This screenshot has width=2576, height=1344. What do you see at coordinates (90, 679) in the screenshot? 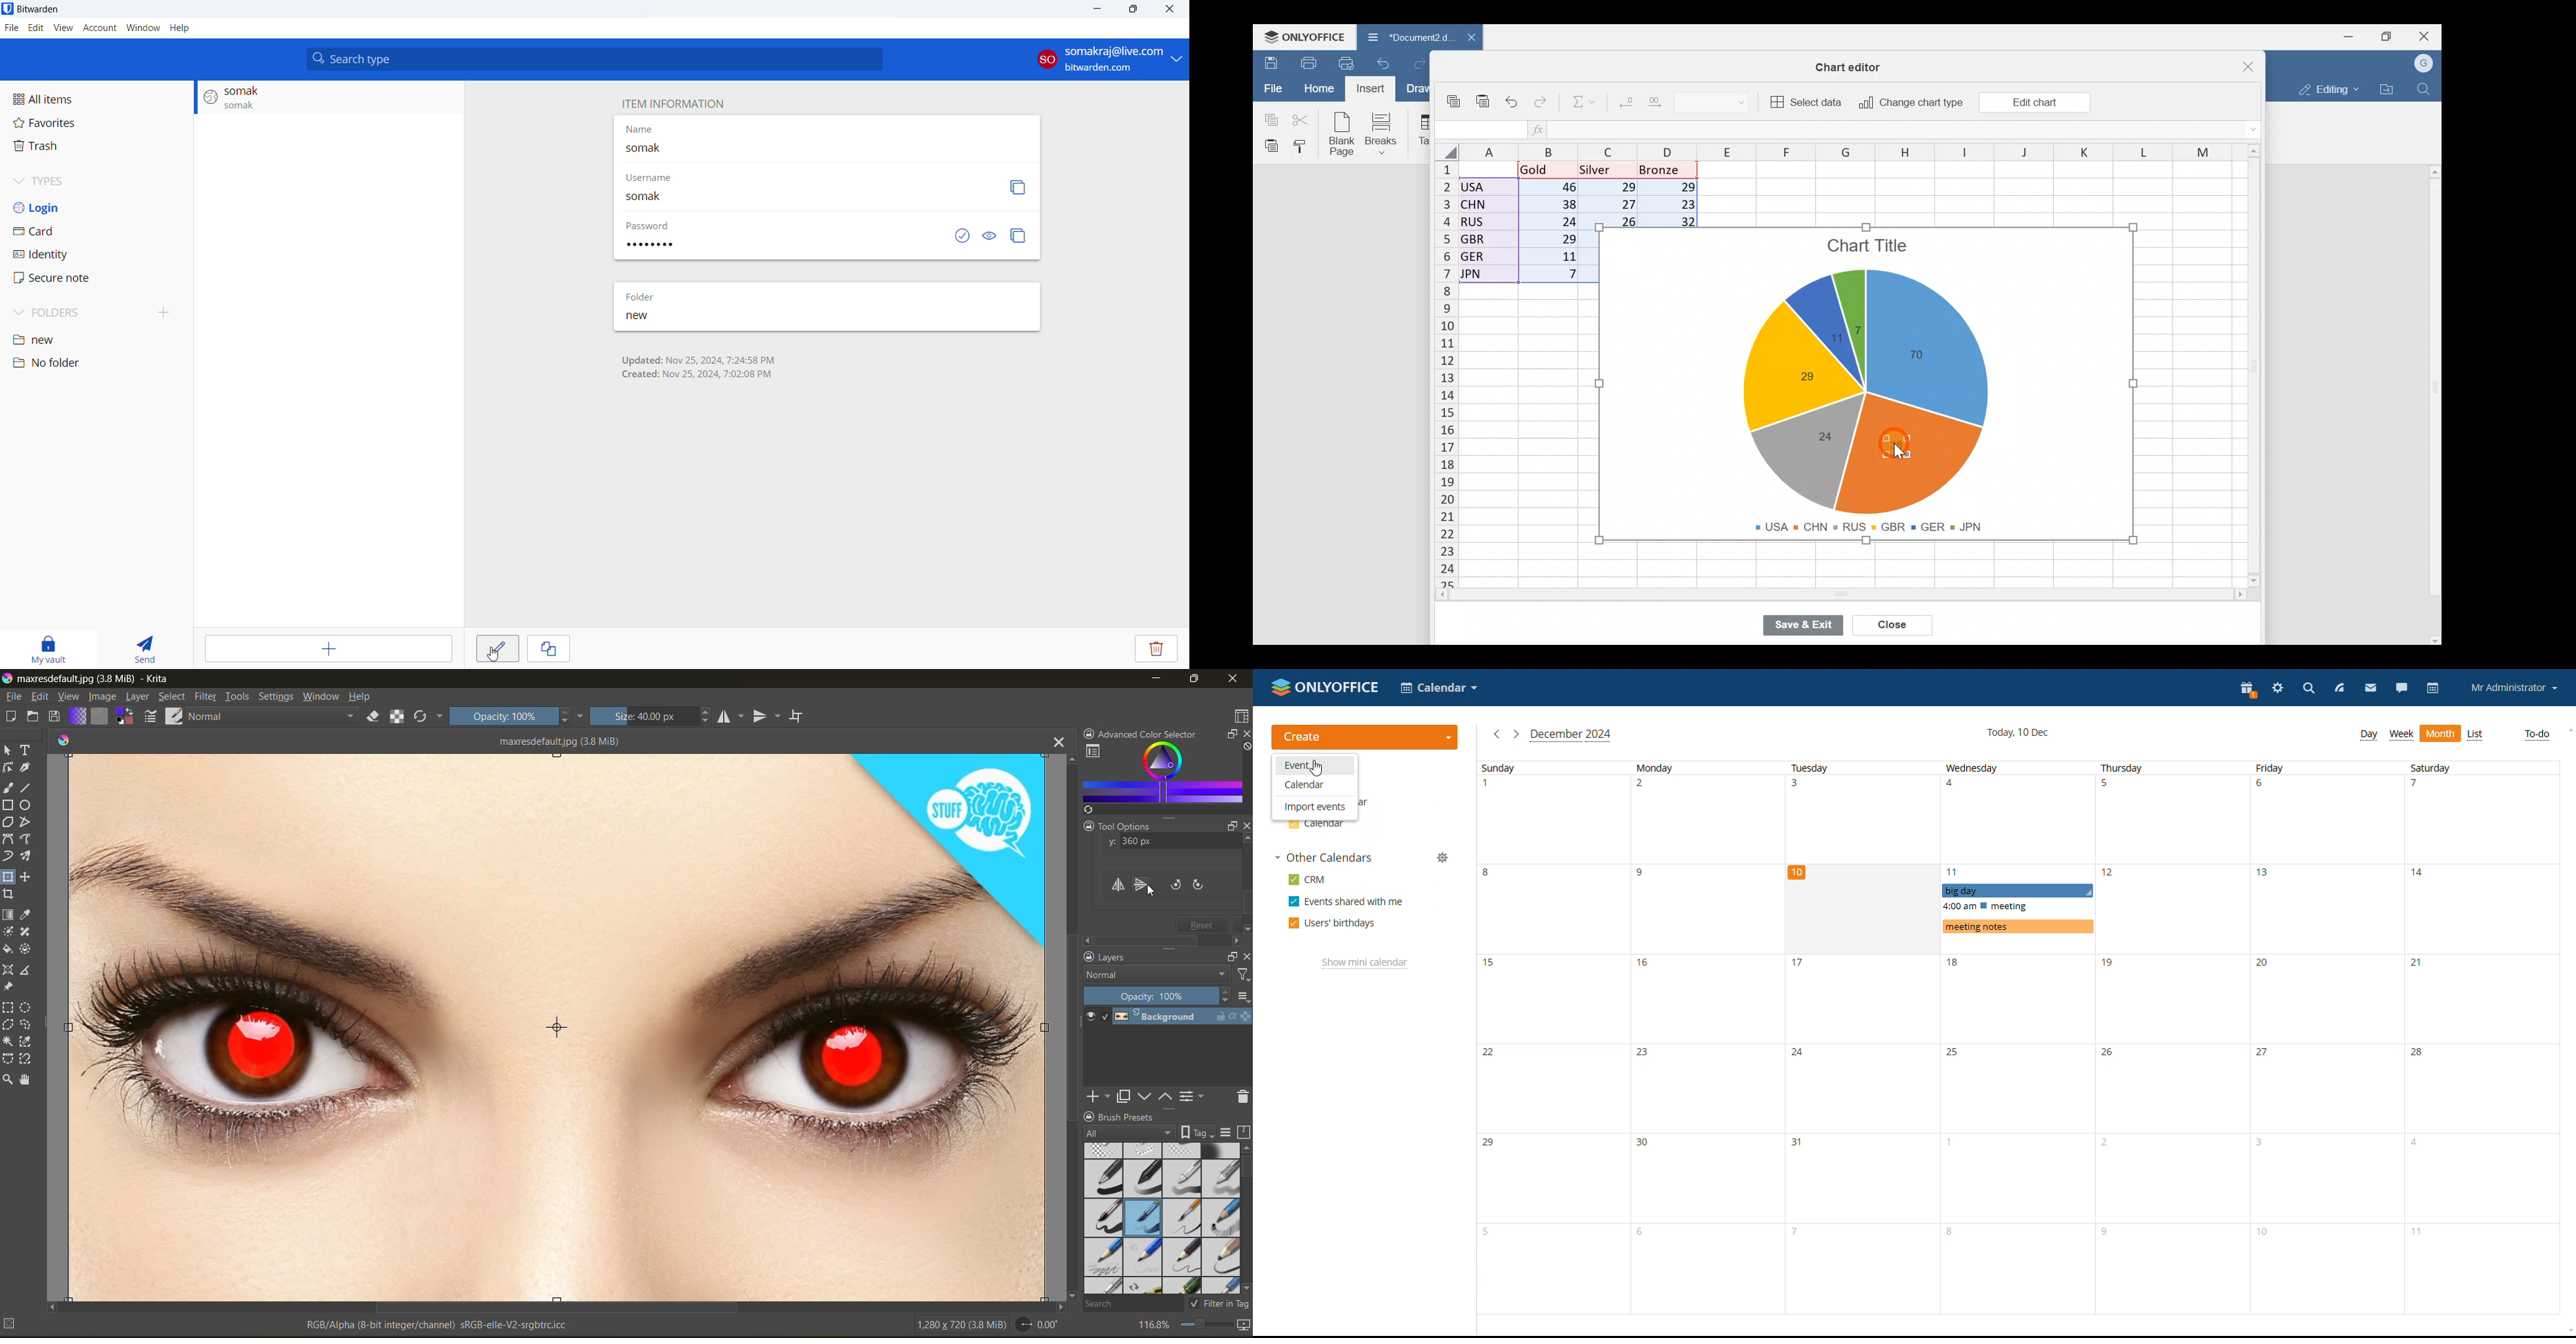
I see `app name and file name` at bounding box center [90, 679].